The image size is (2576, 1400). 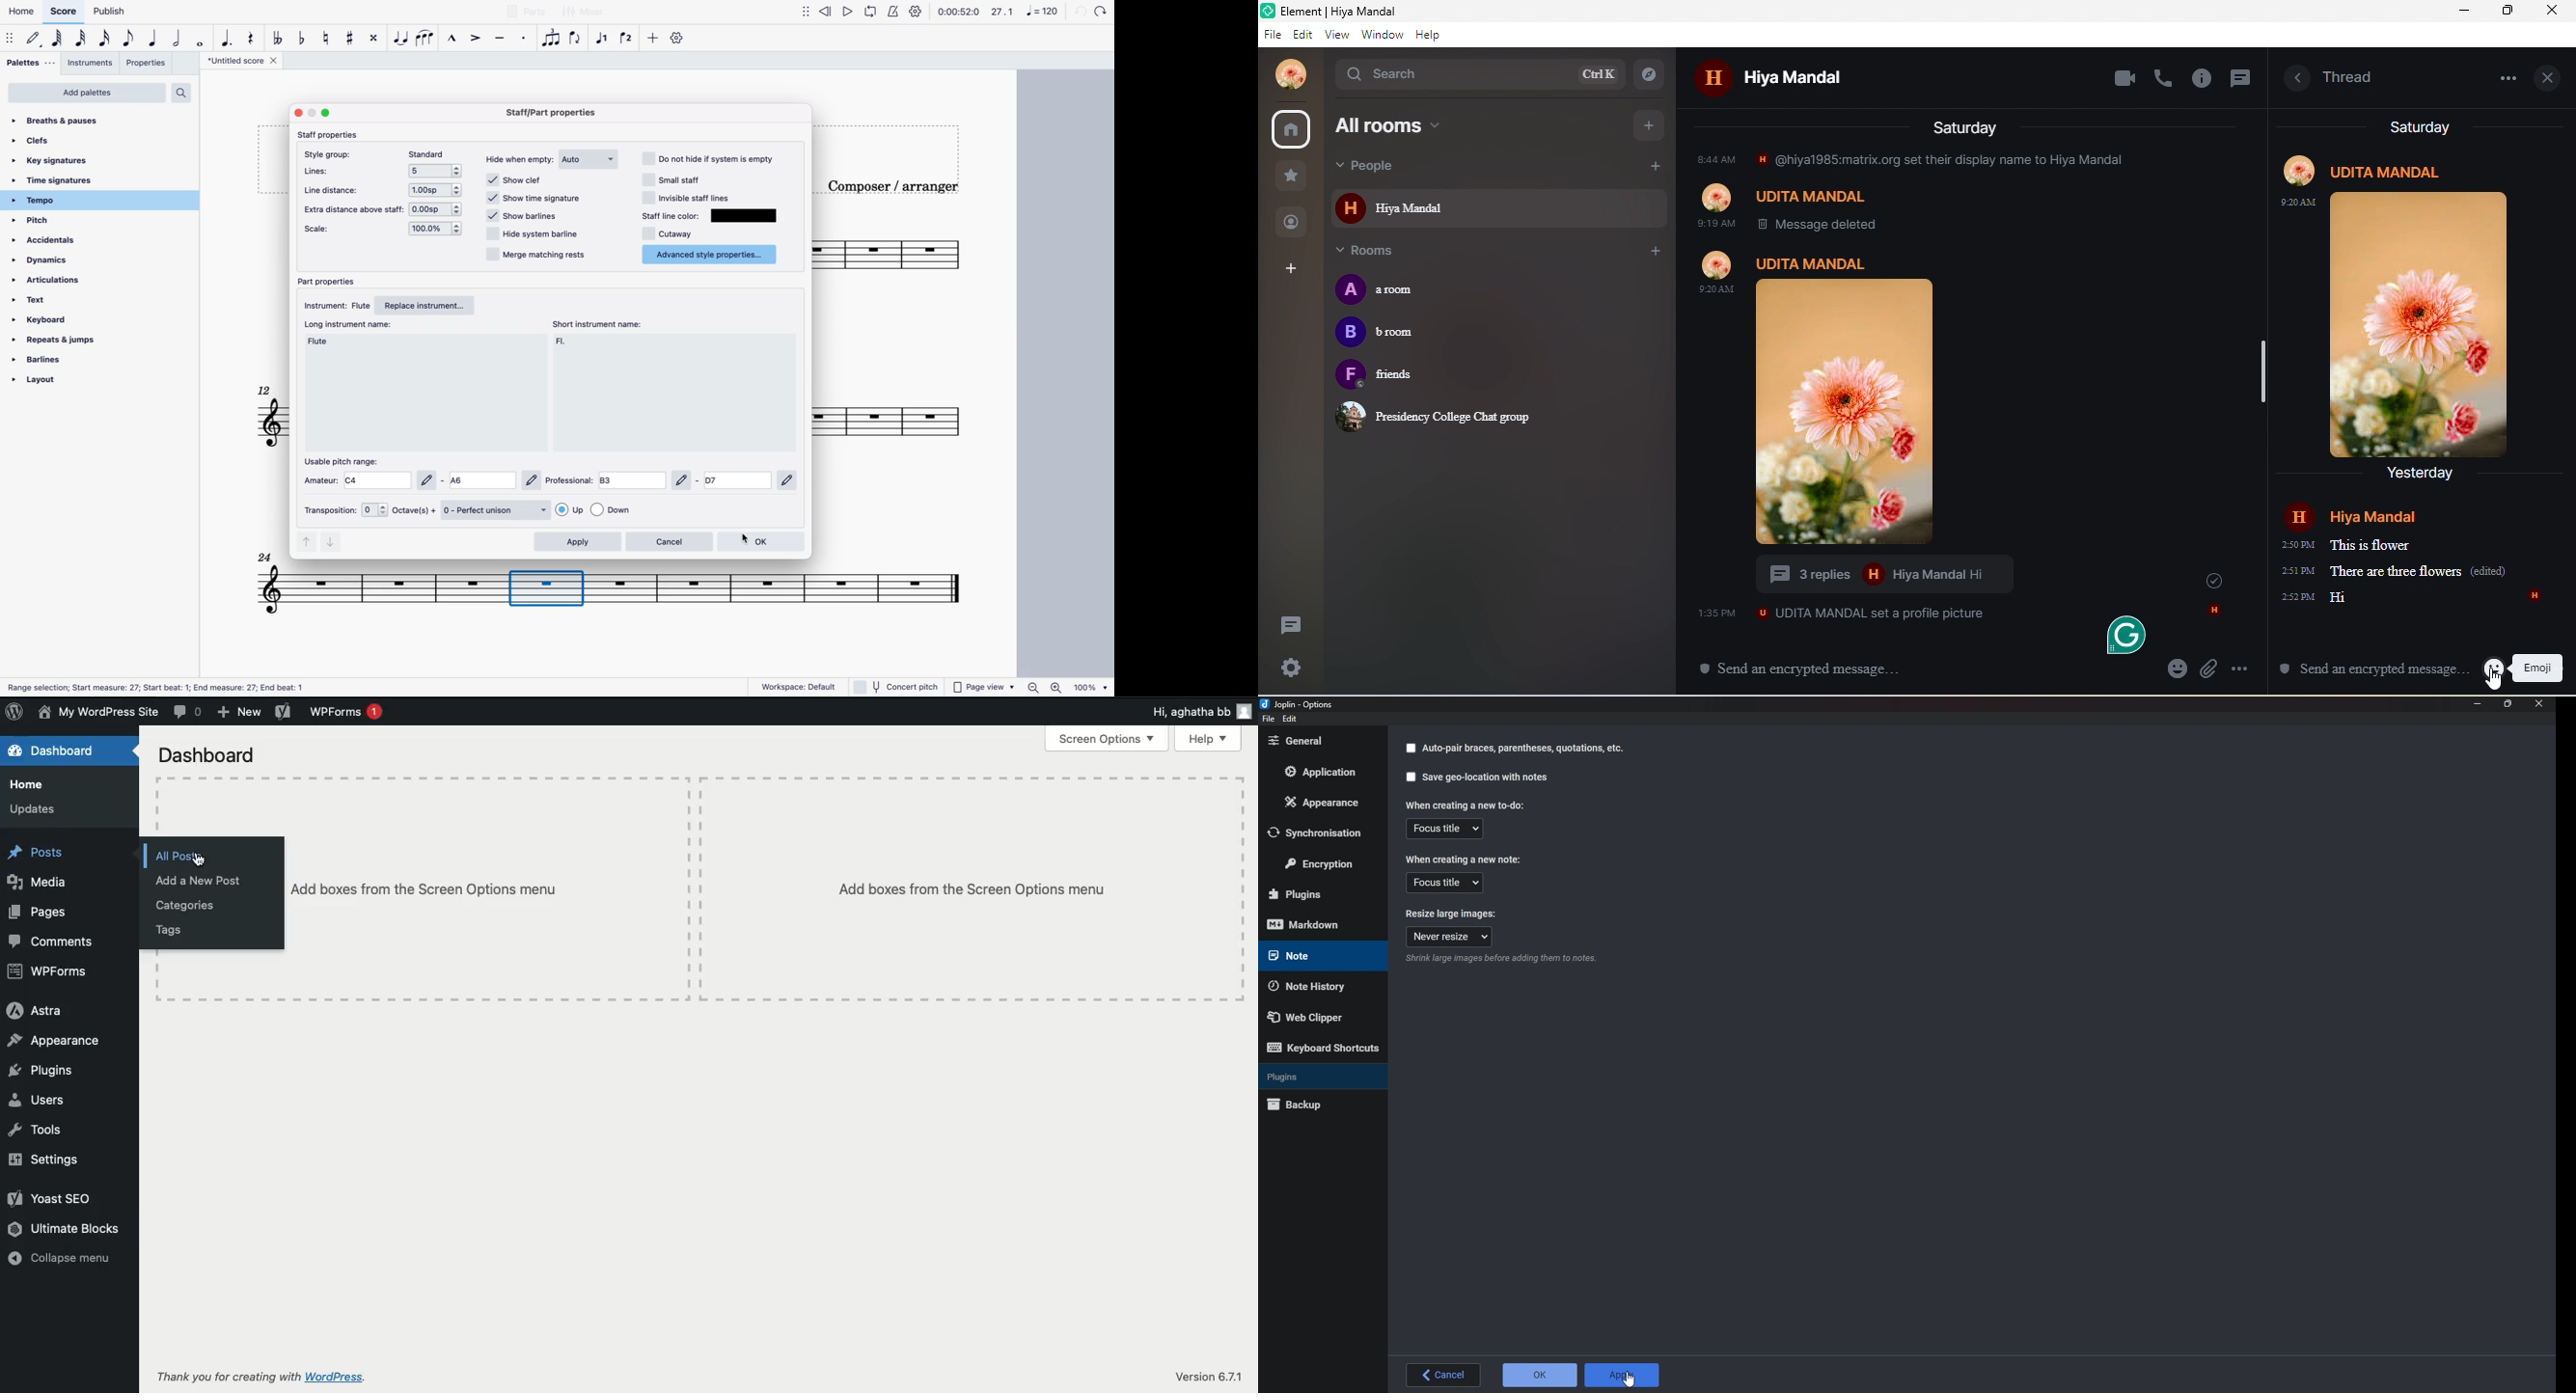 I want to click on text, so click(x=55, y=300).